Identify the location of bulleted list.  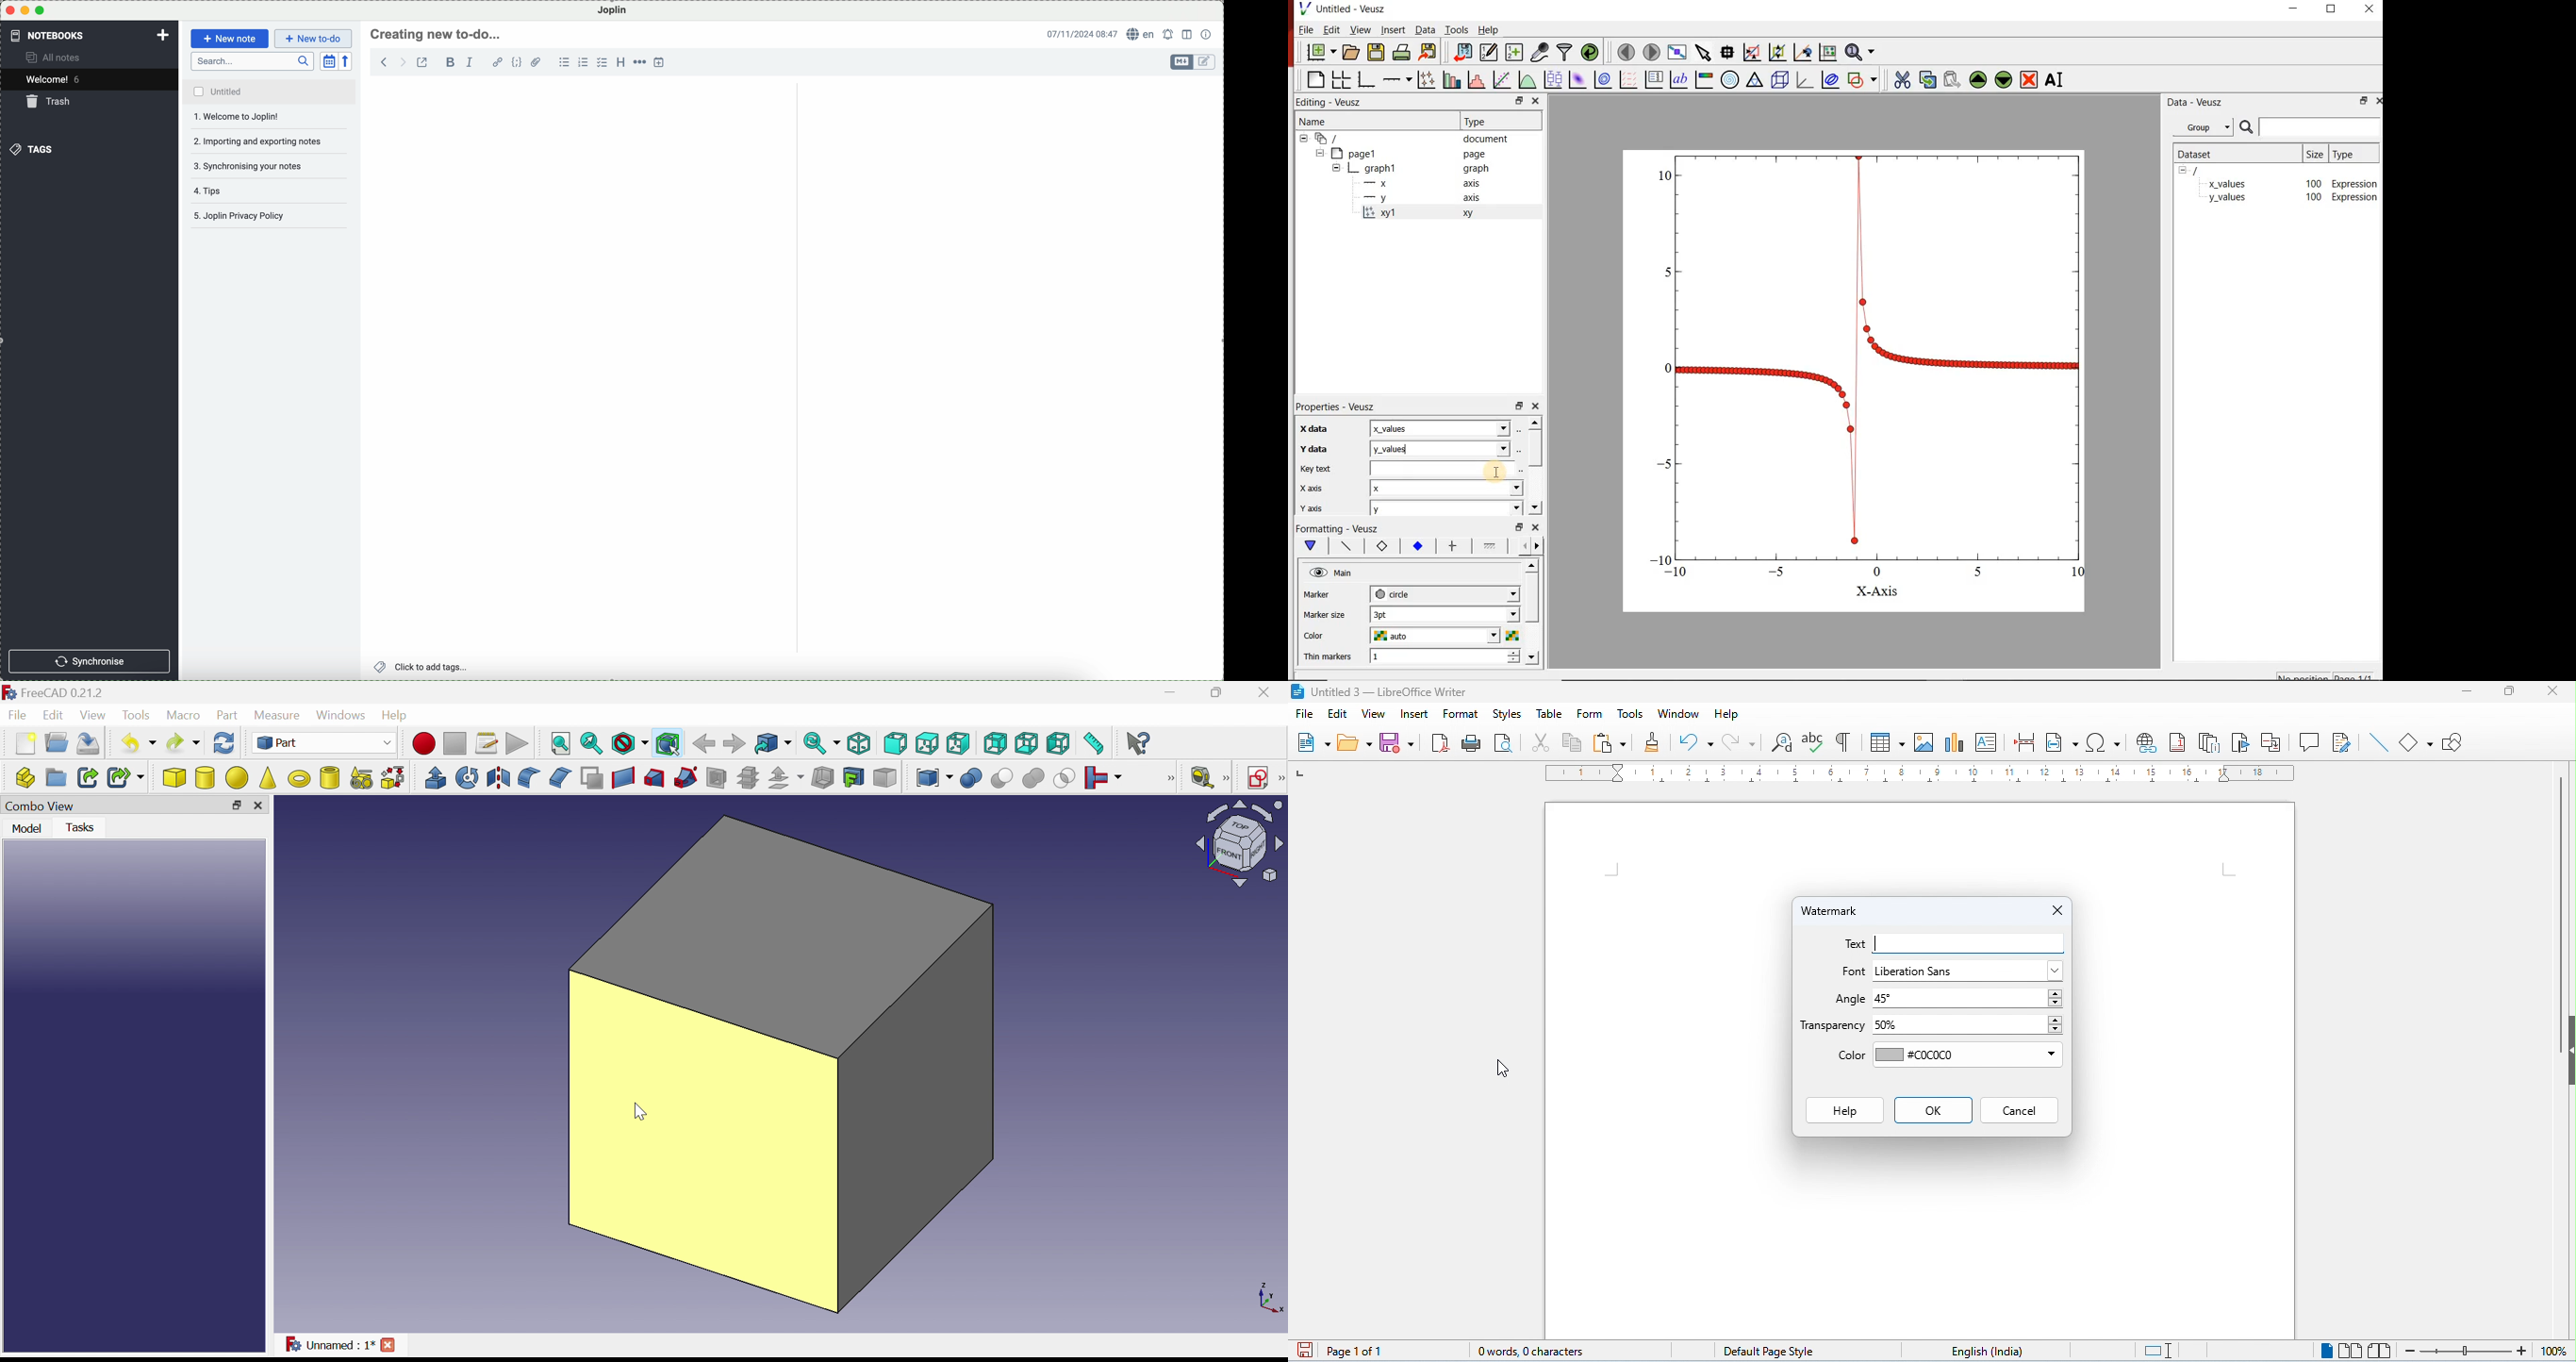
(564, 62).